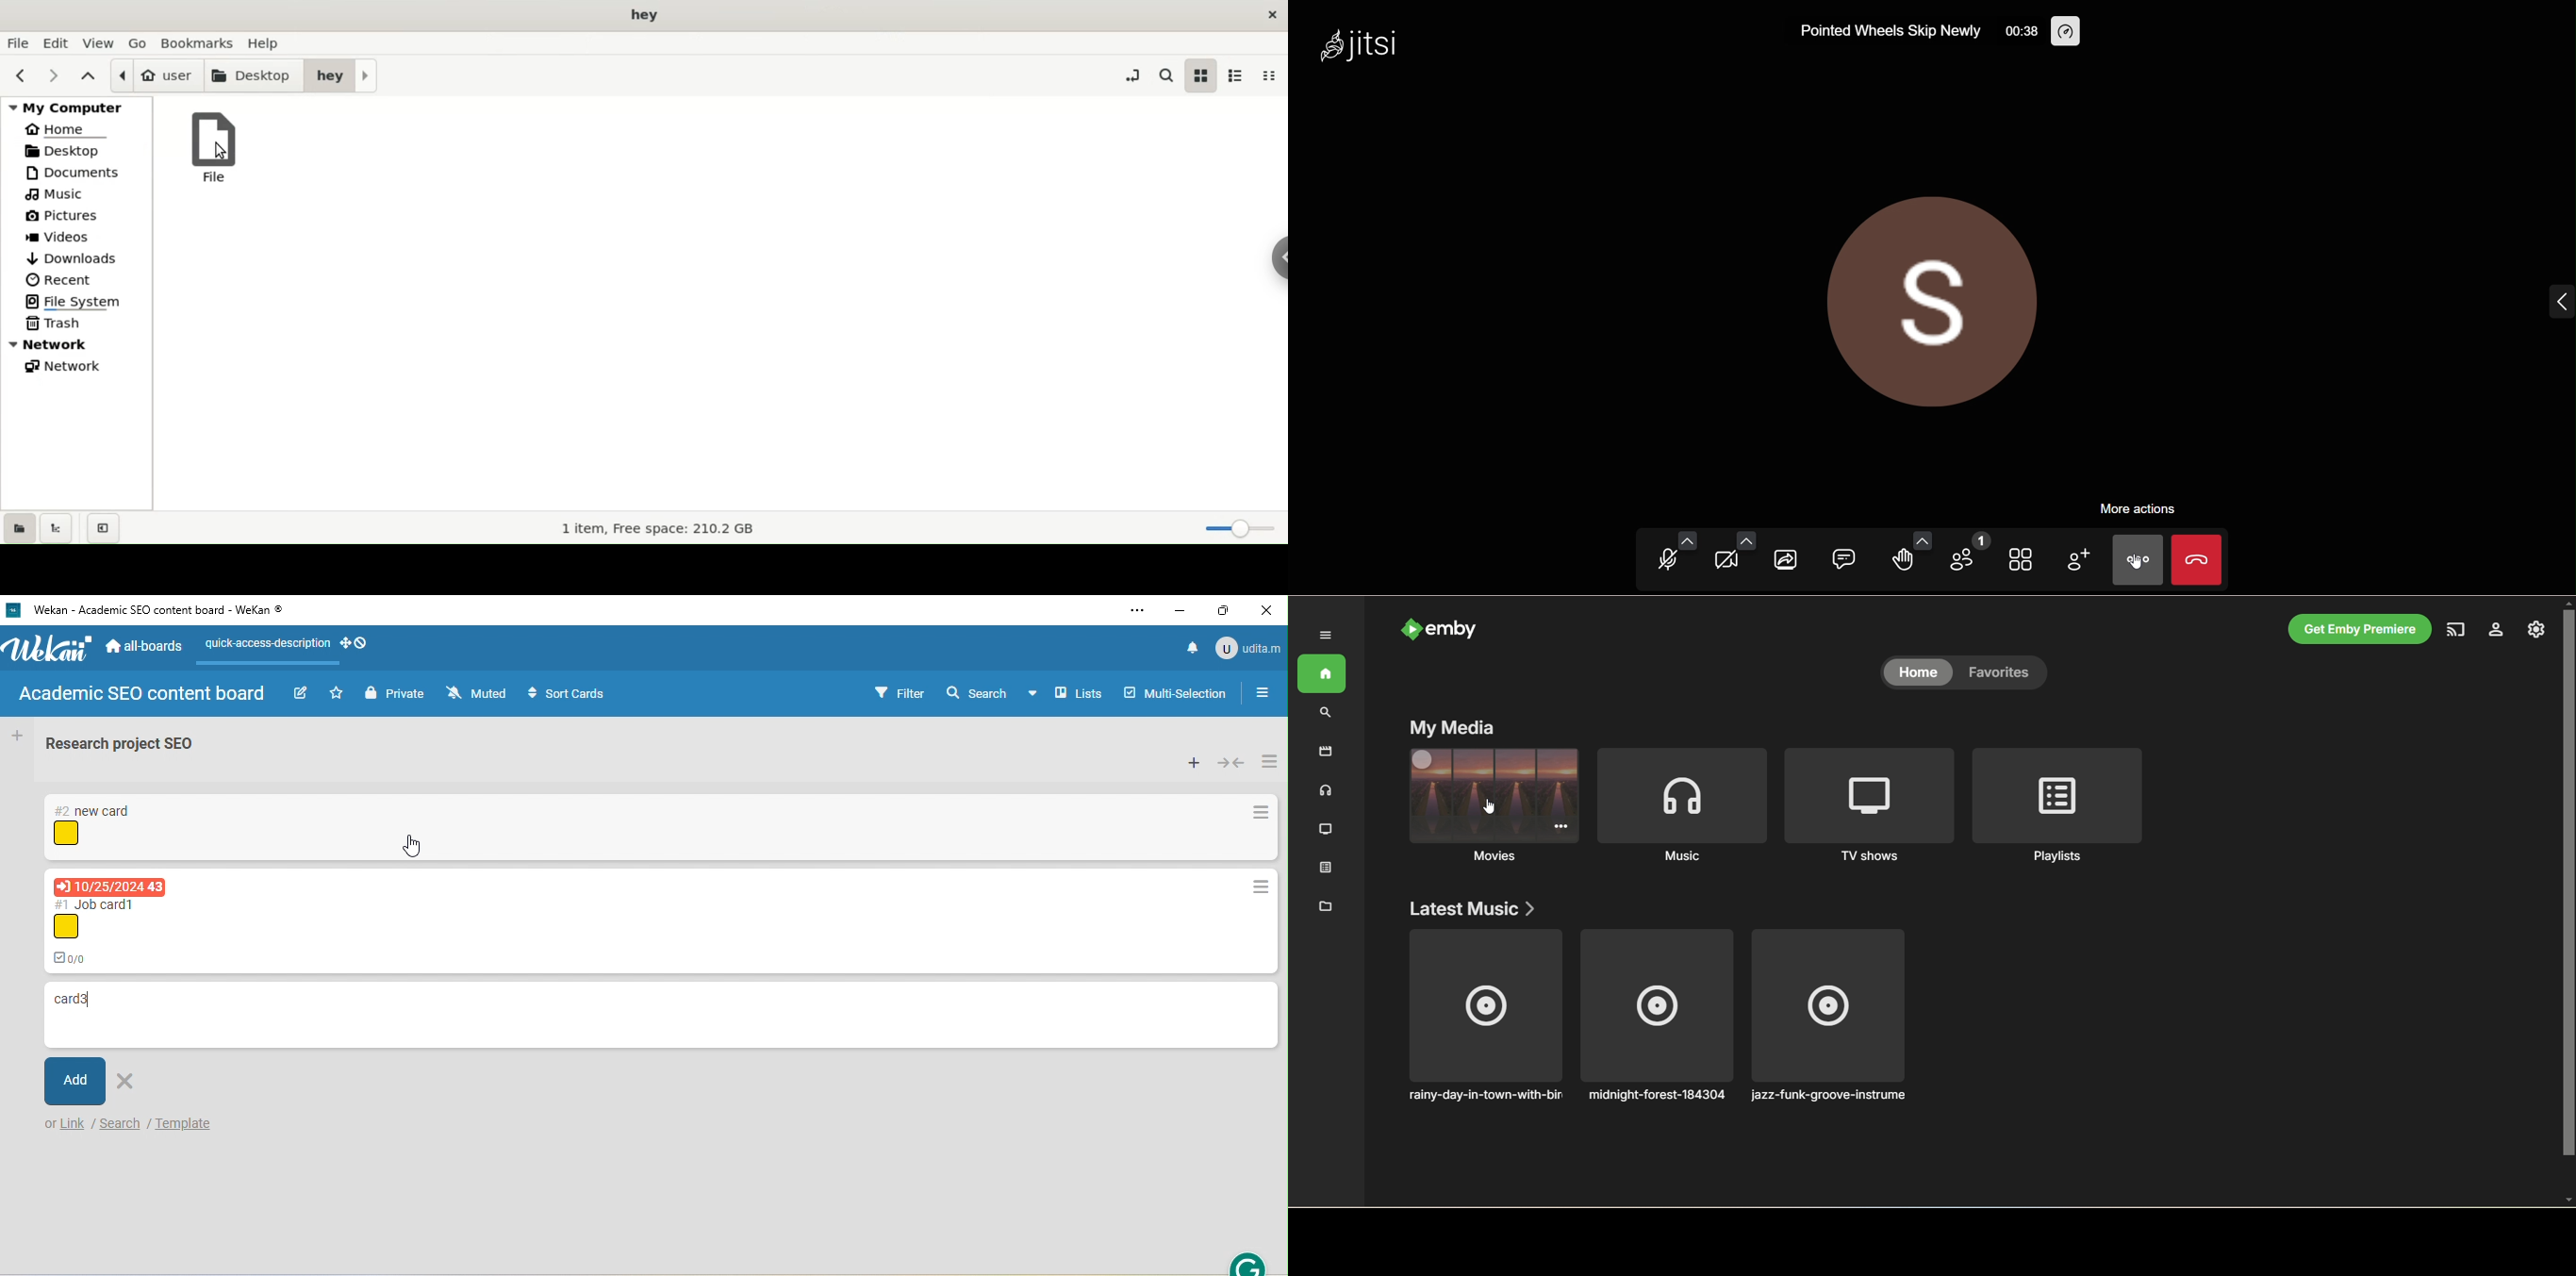 The height and width of the screenshot is (1288, 2576). What do you see at coordinates (1193, 763) in the screenshot?
I see `add card to top of list` at bounding box center [1193, 763].